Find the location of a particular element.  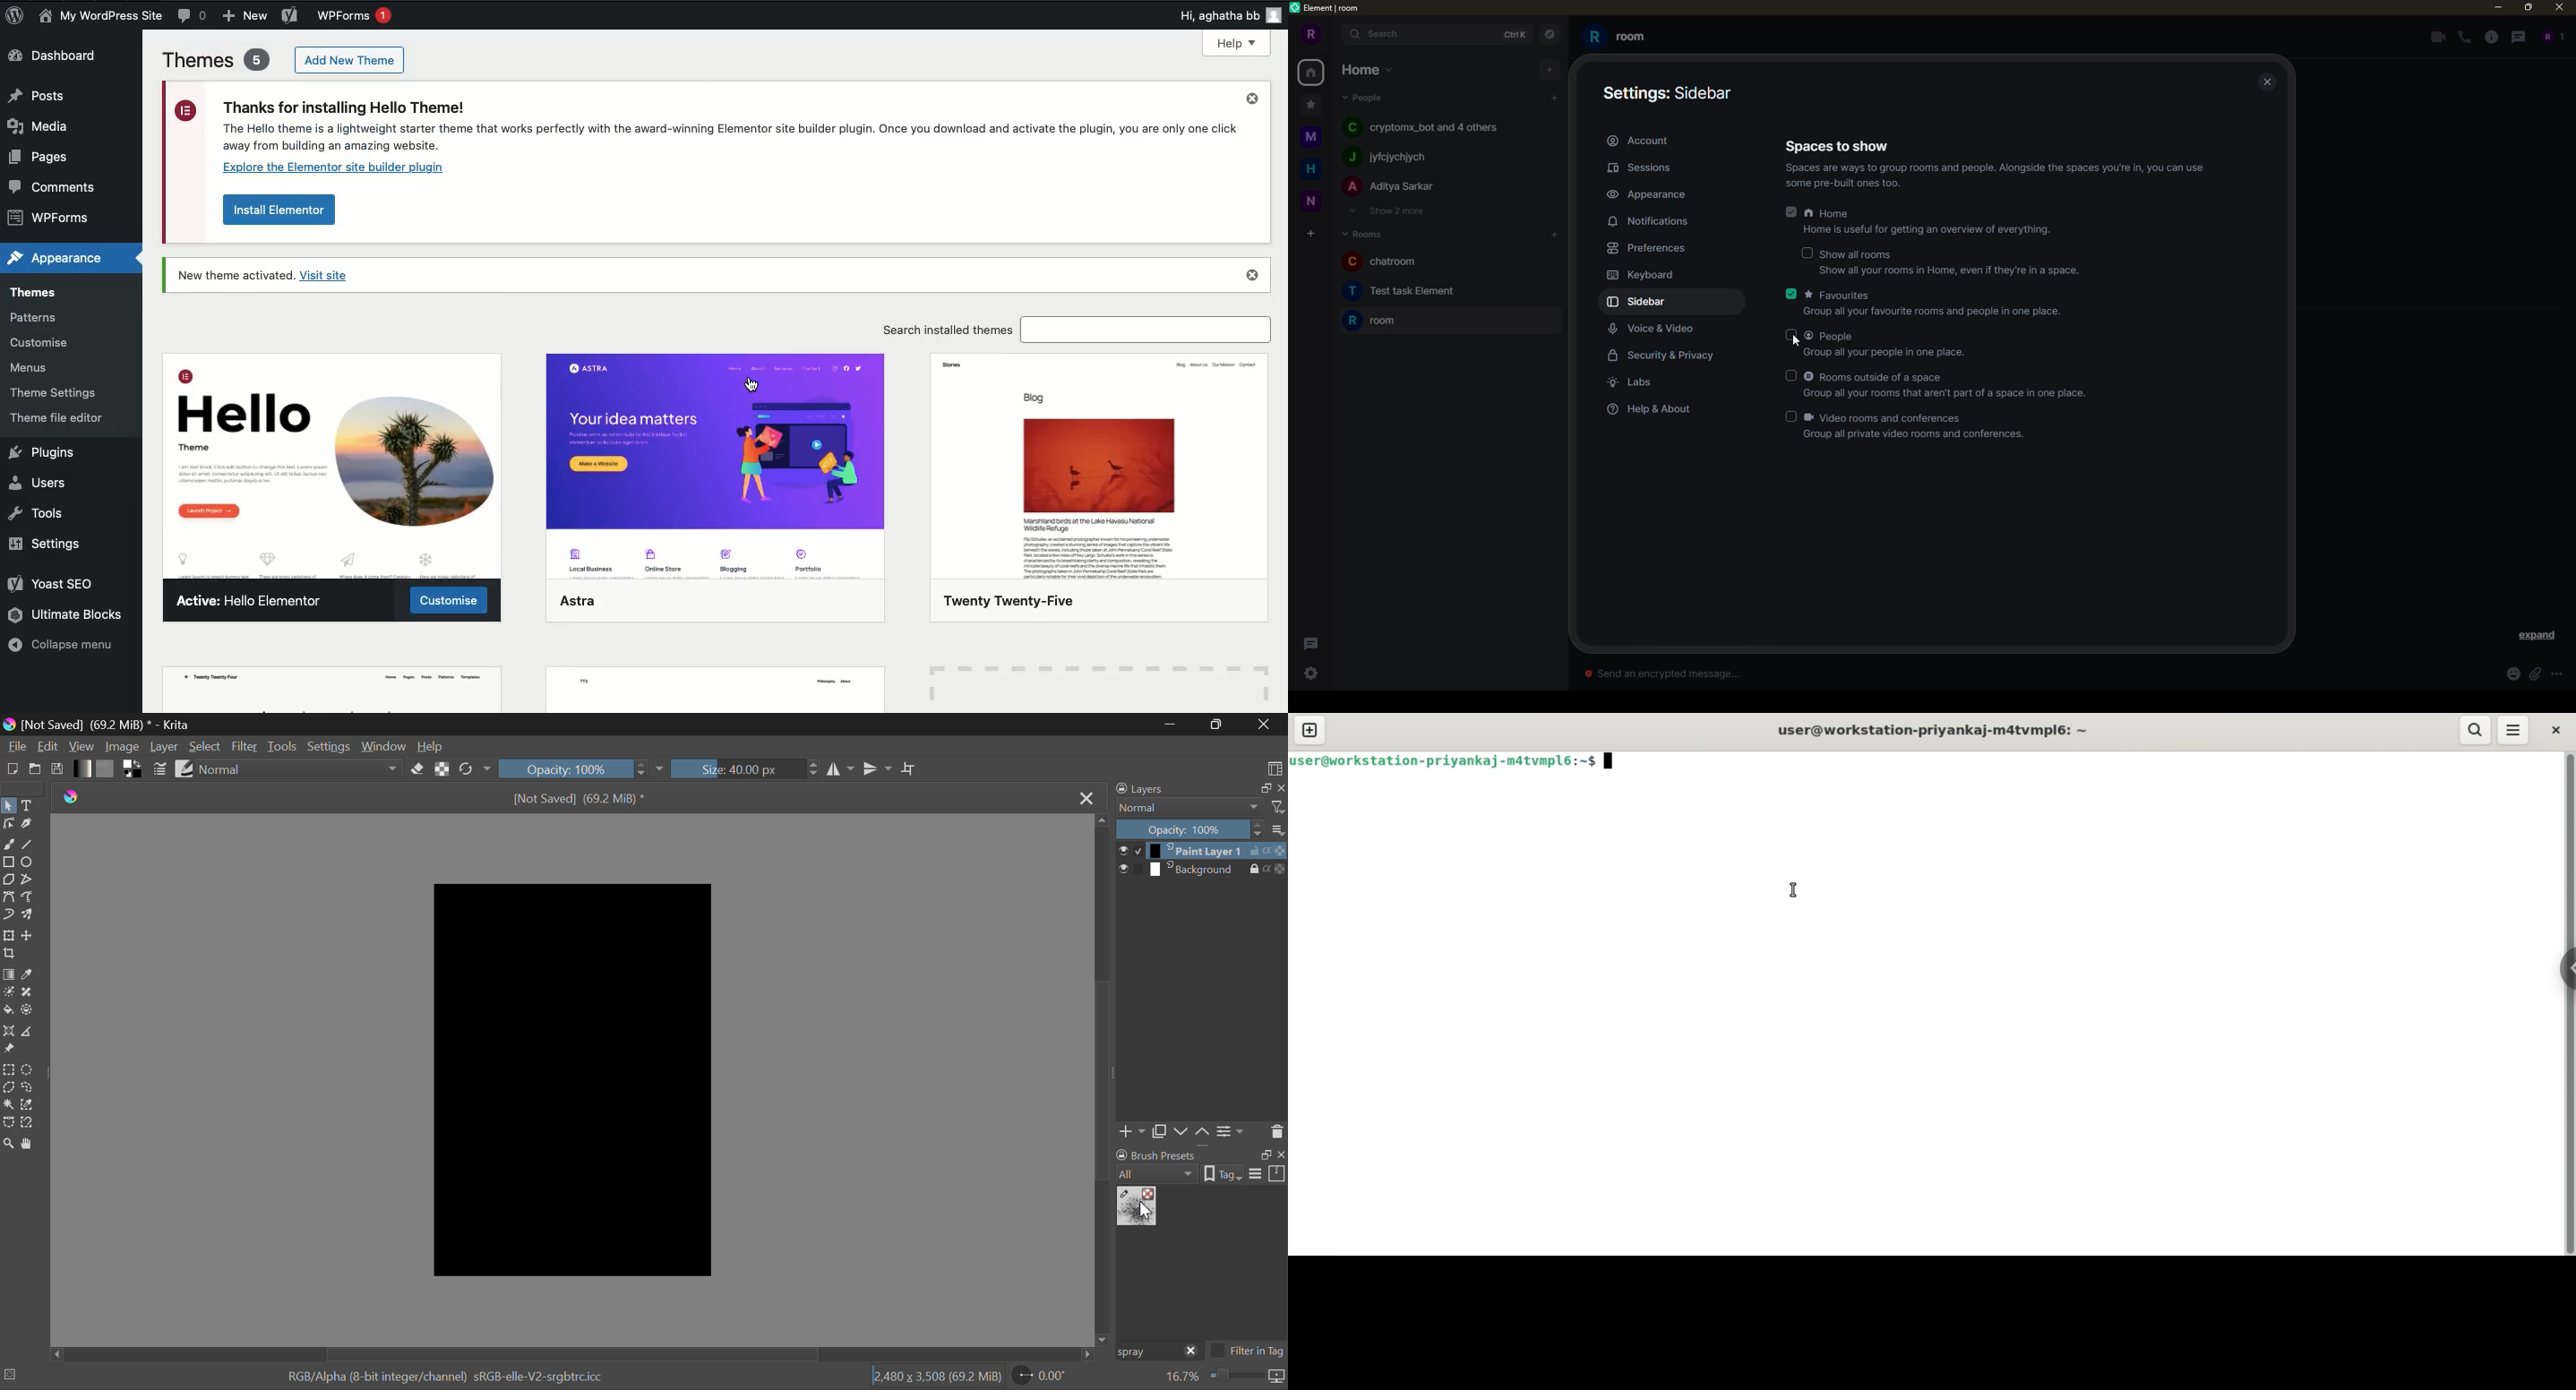

New is located at coordinates (12, 769).